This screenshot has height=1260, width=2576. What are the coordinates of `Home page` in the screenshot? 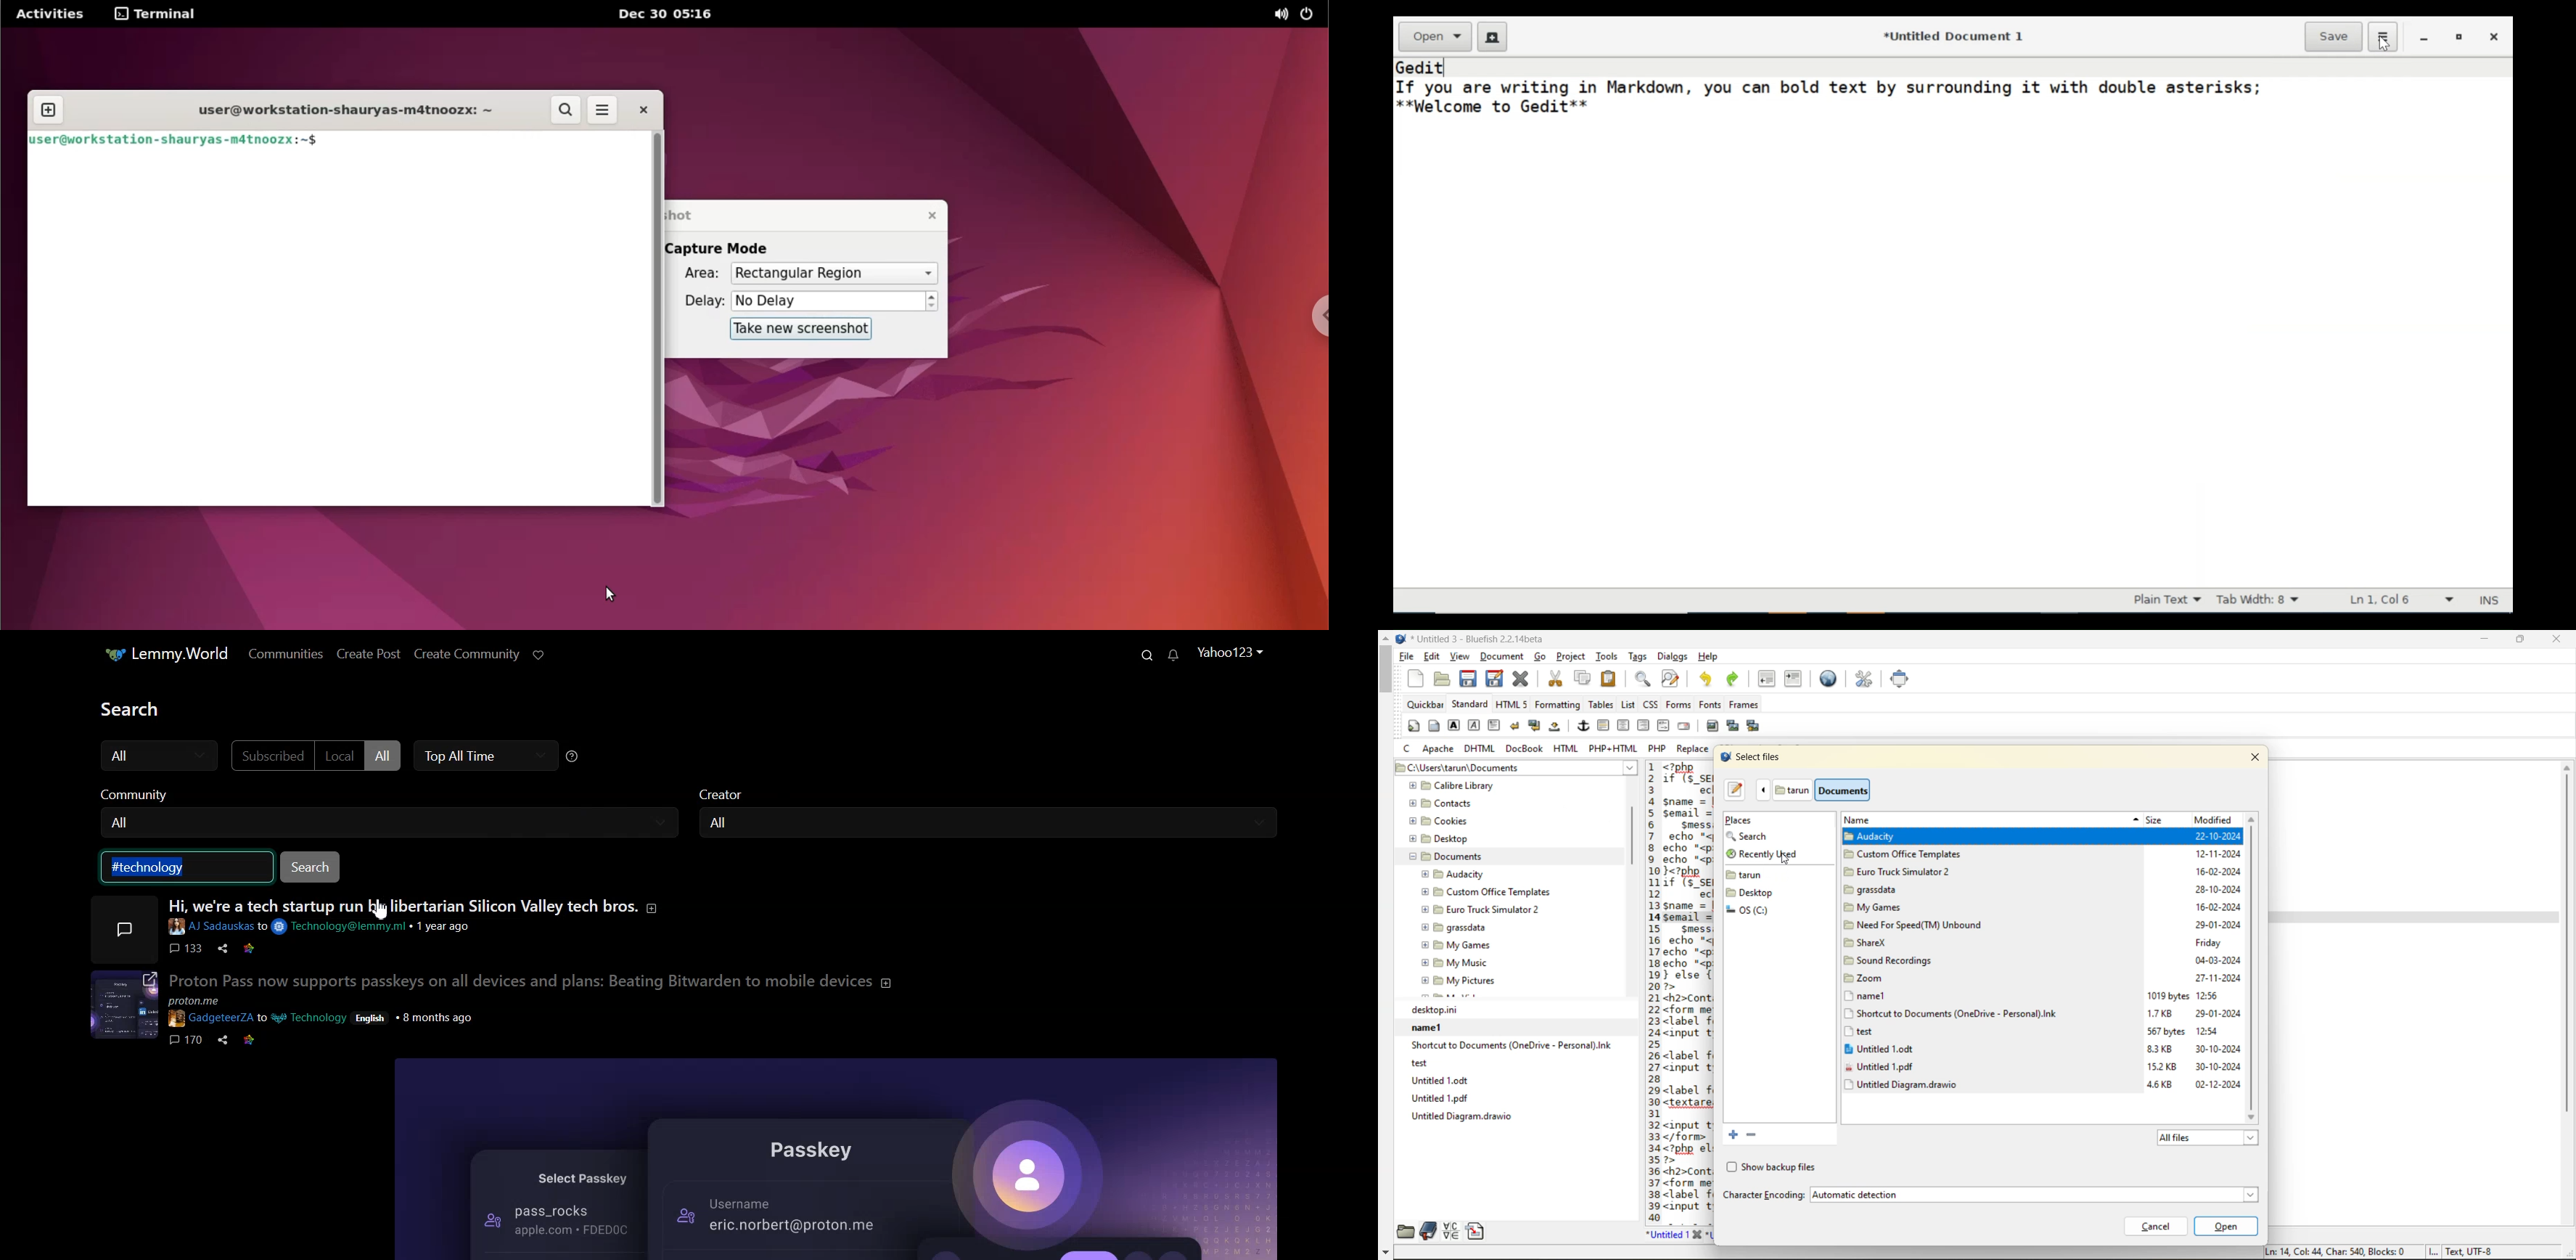 It's located at (167, 654).